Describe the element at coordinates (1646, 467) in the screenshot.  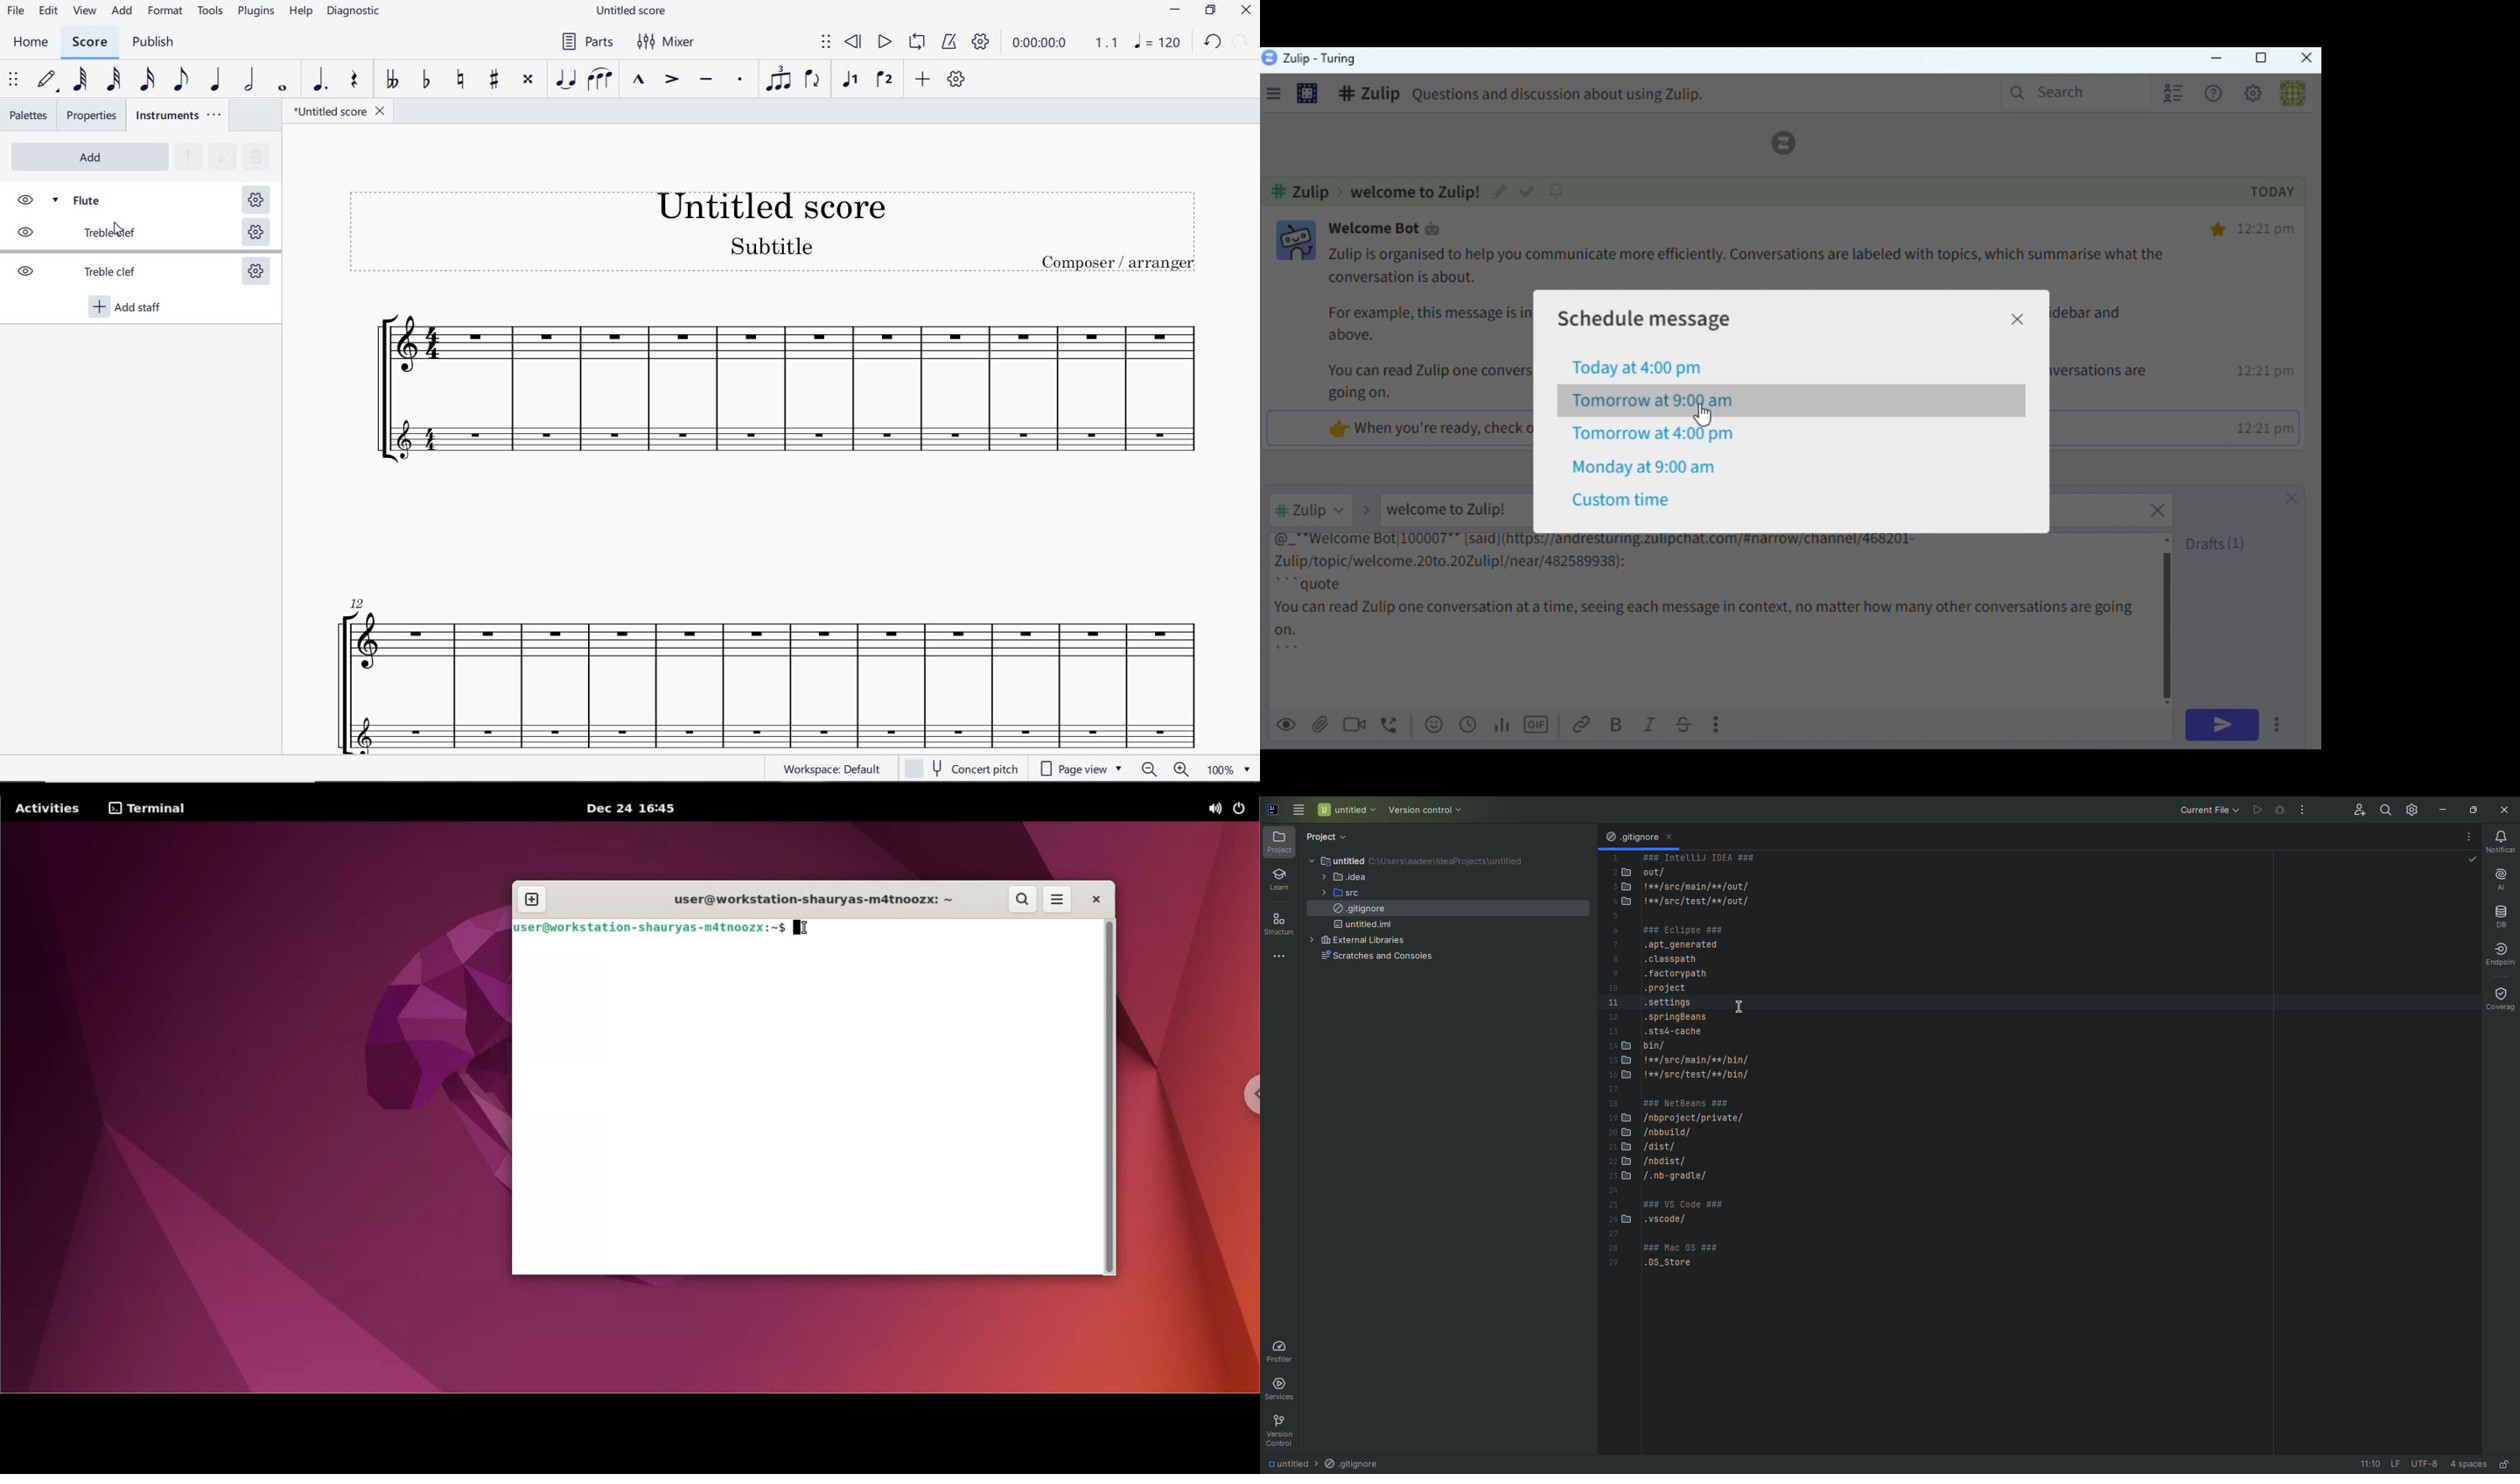
I see `Monday at 9:00 am` at that location.